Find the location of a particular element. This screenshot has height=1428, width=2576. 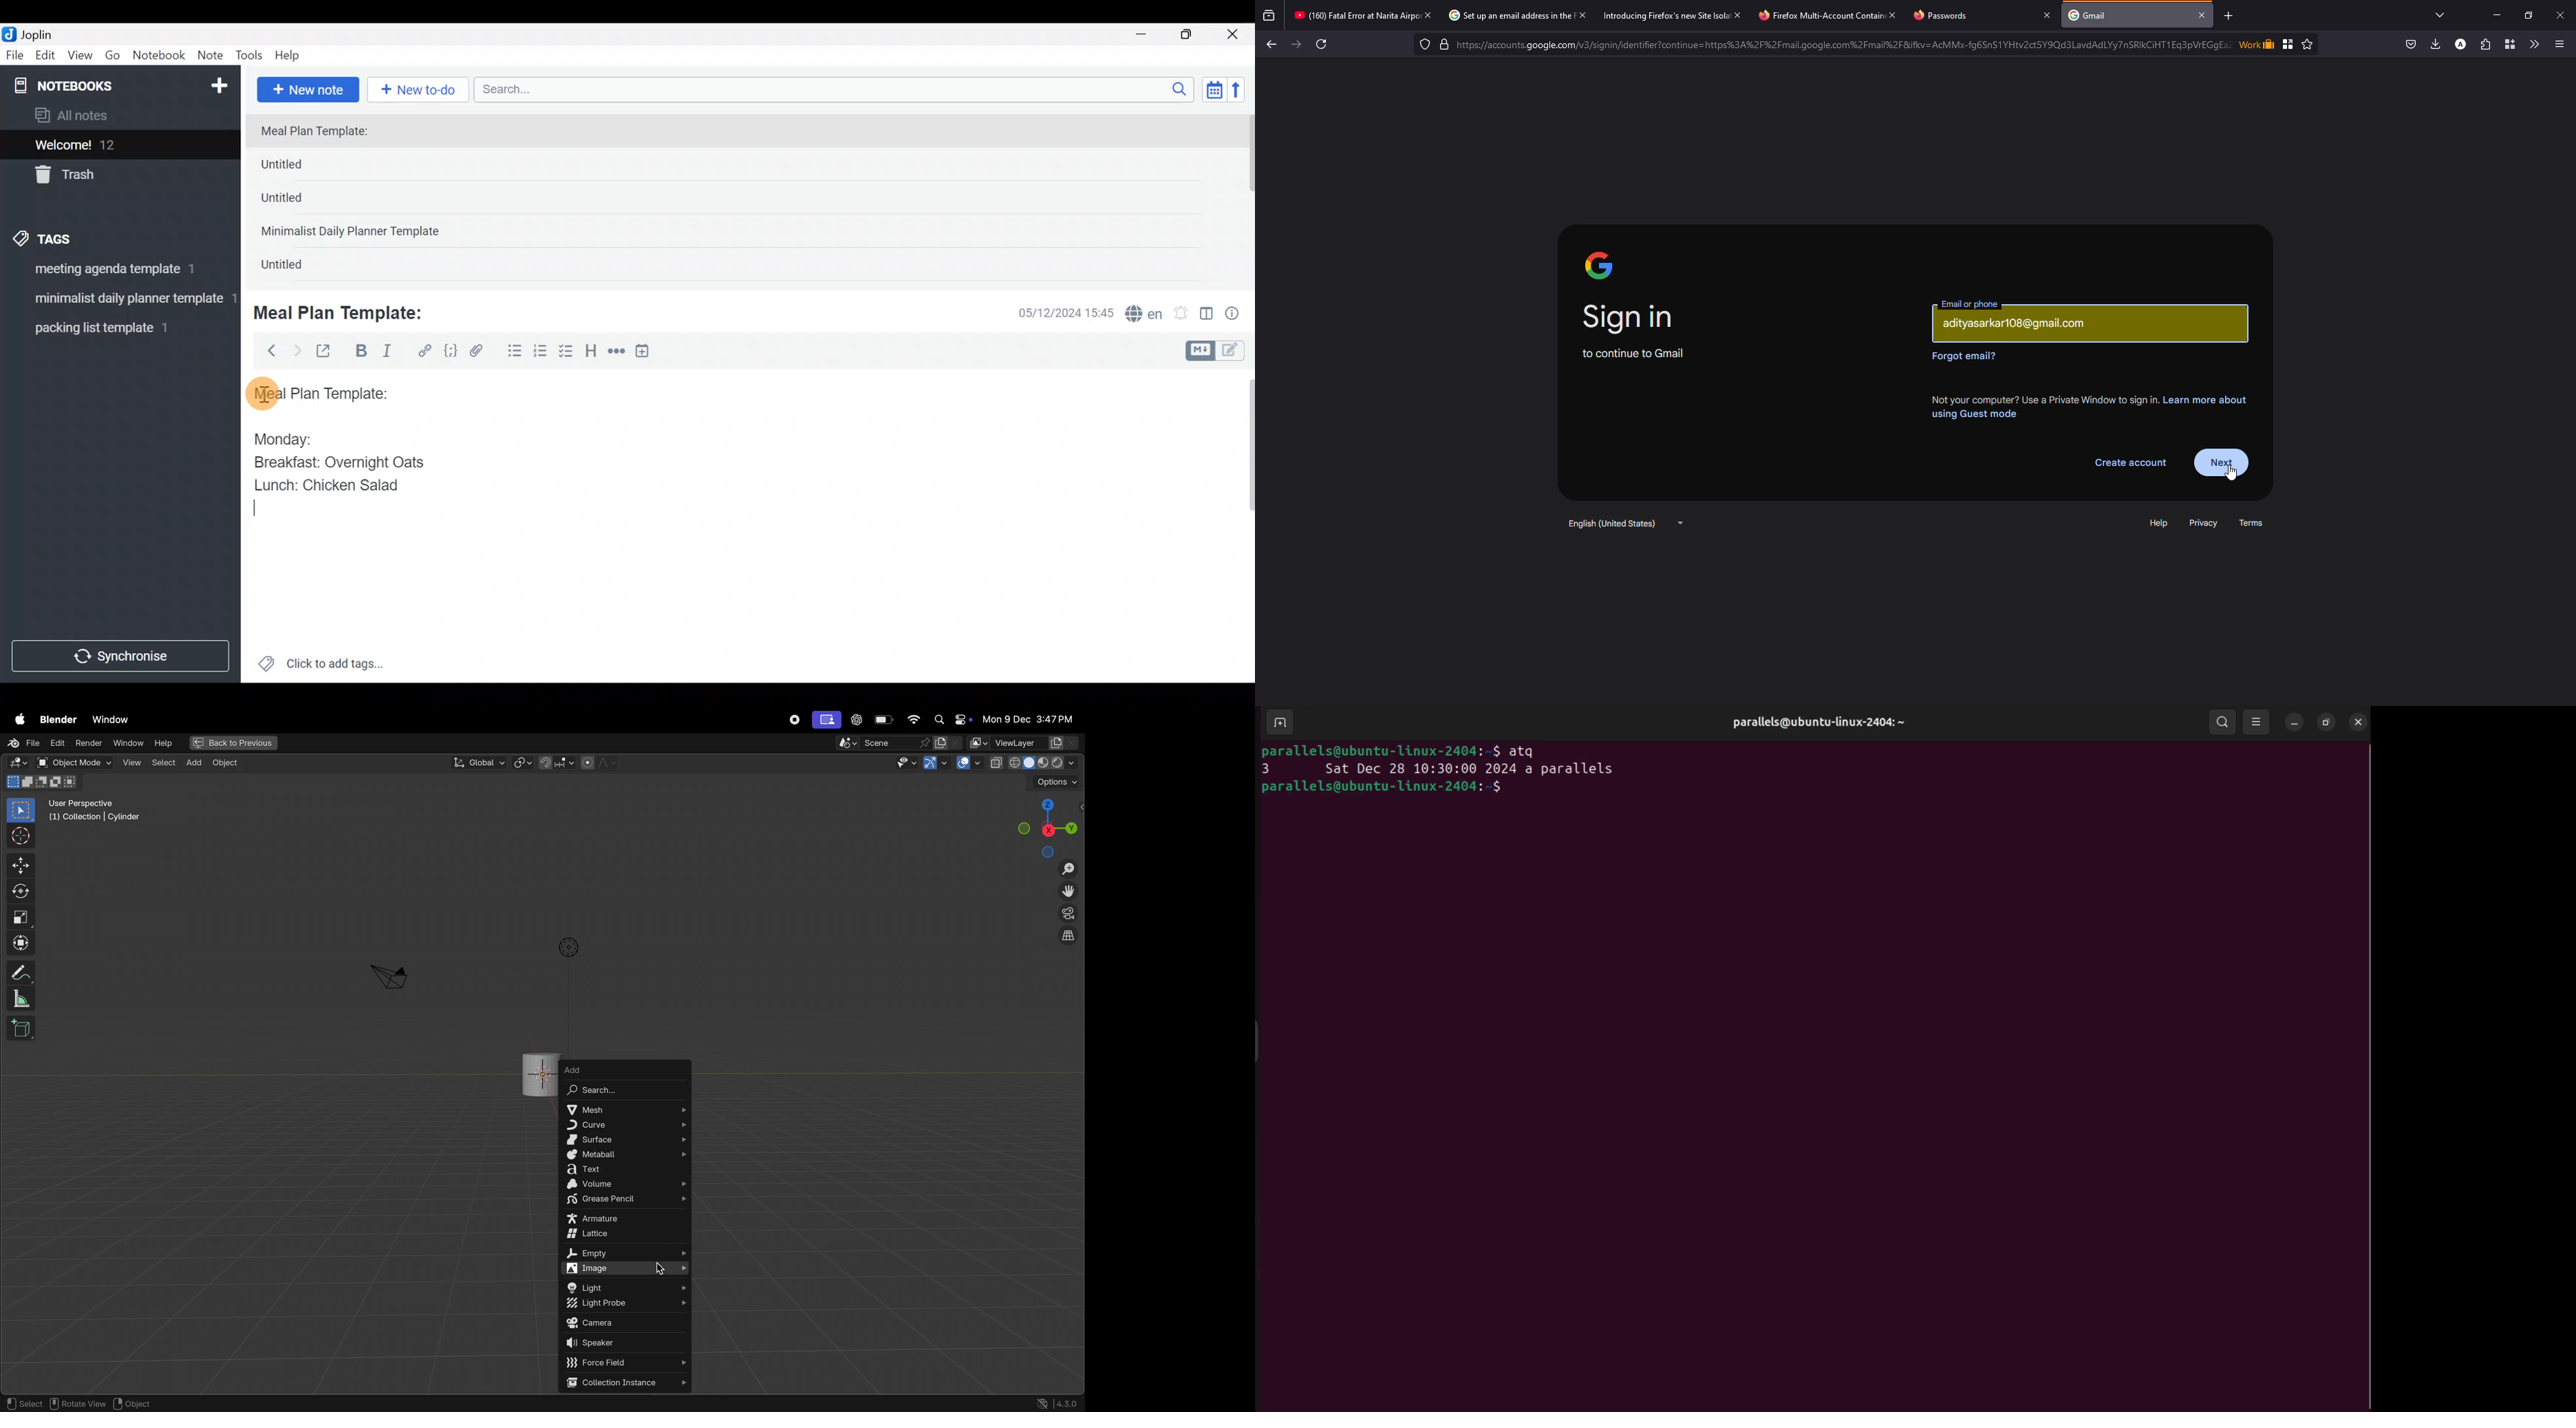

Minimize is located at coordinates (1148, 33).